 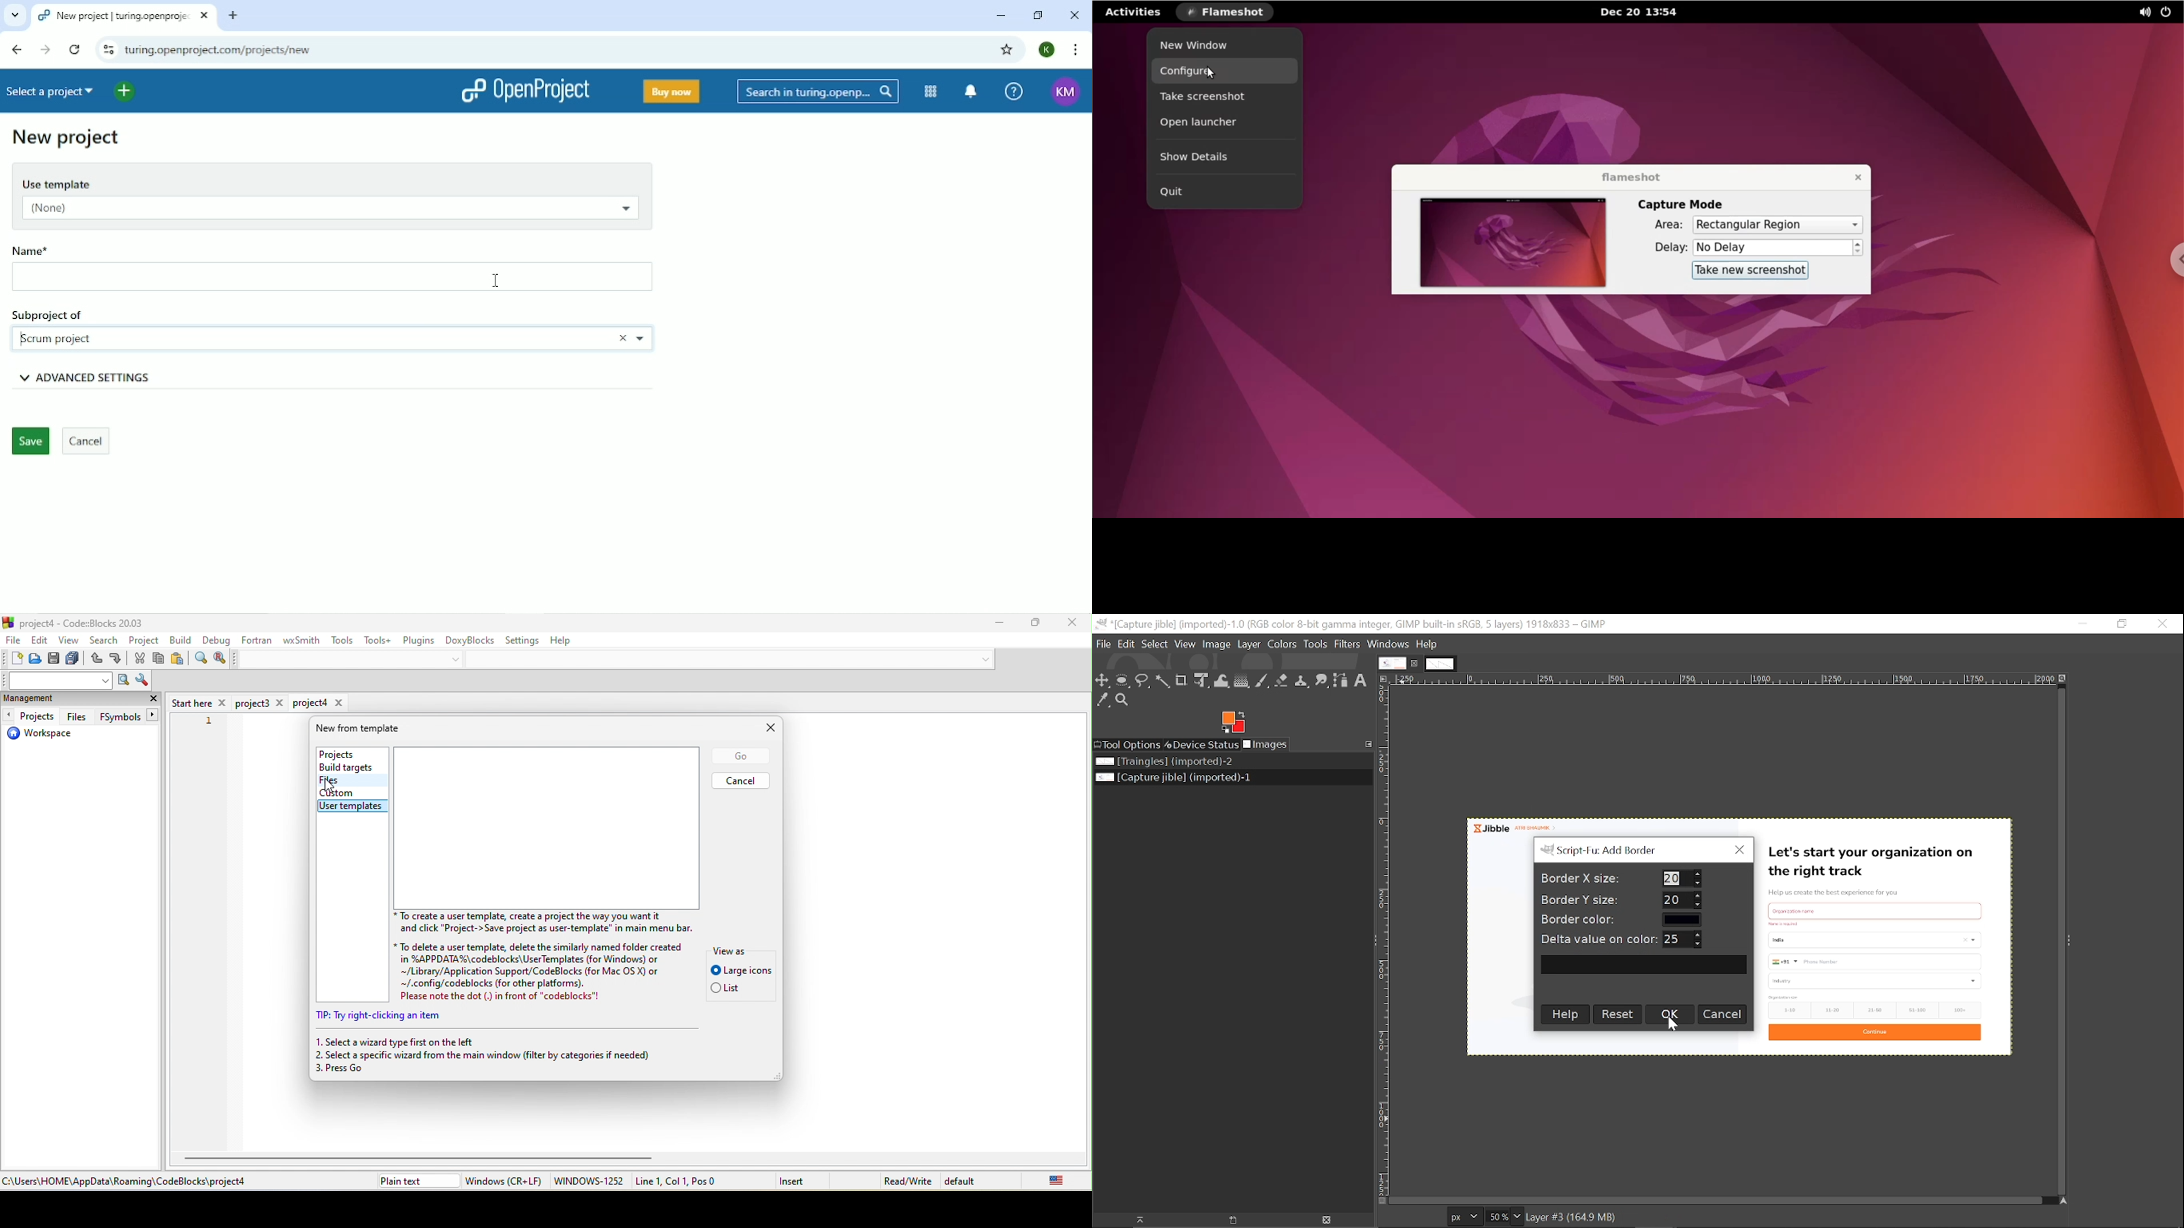 I want to click on redo, so click(x=118, y=660).